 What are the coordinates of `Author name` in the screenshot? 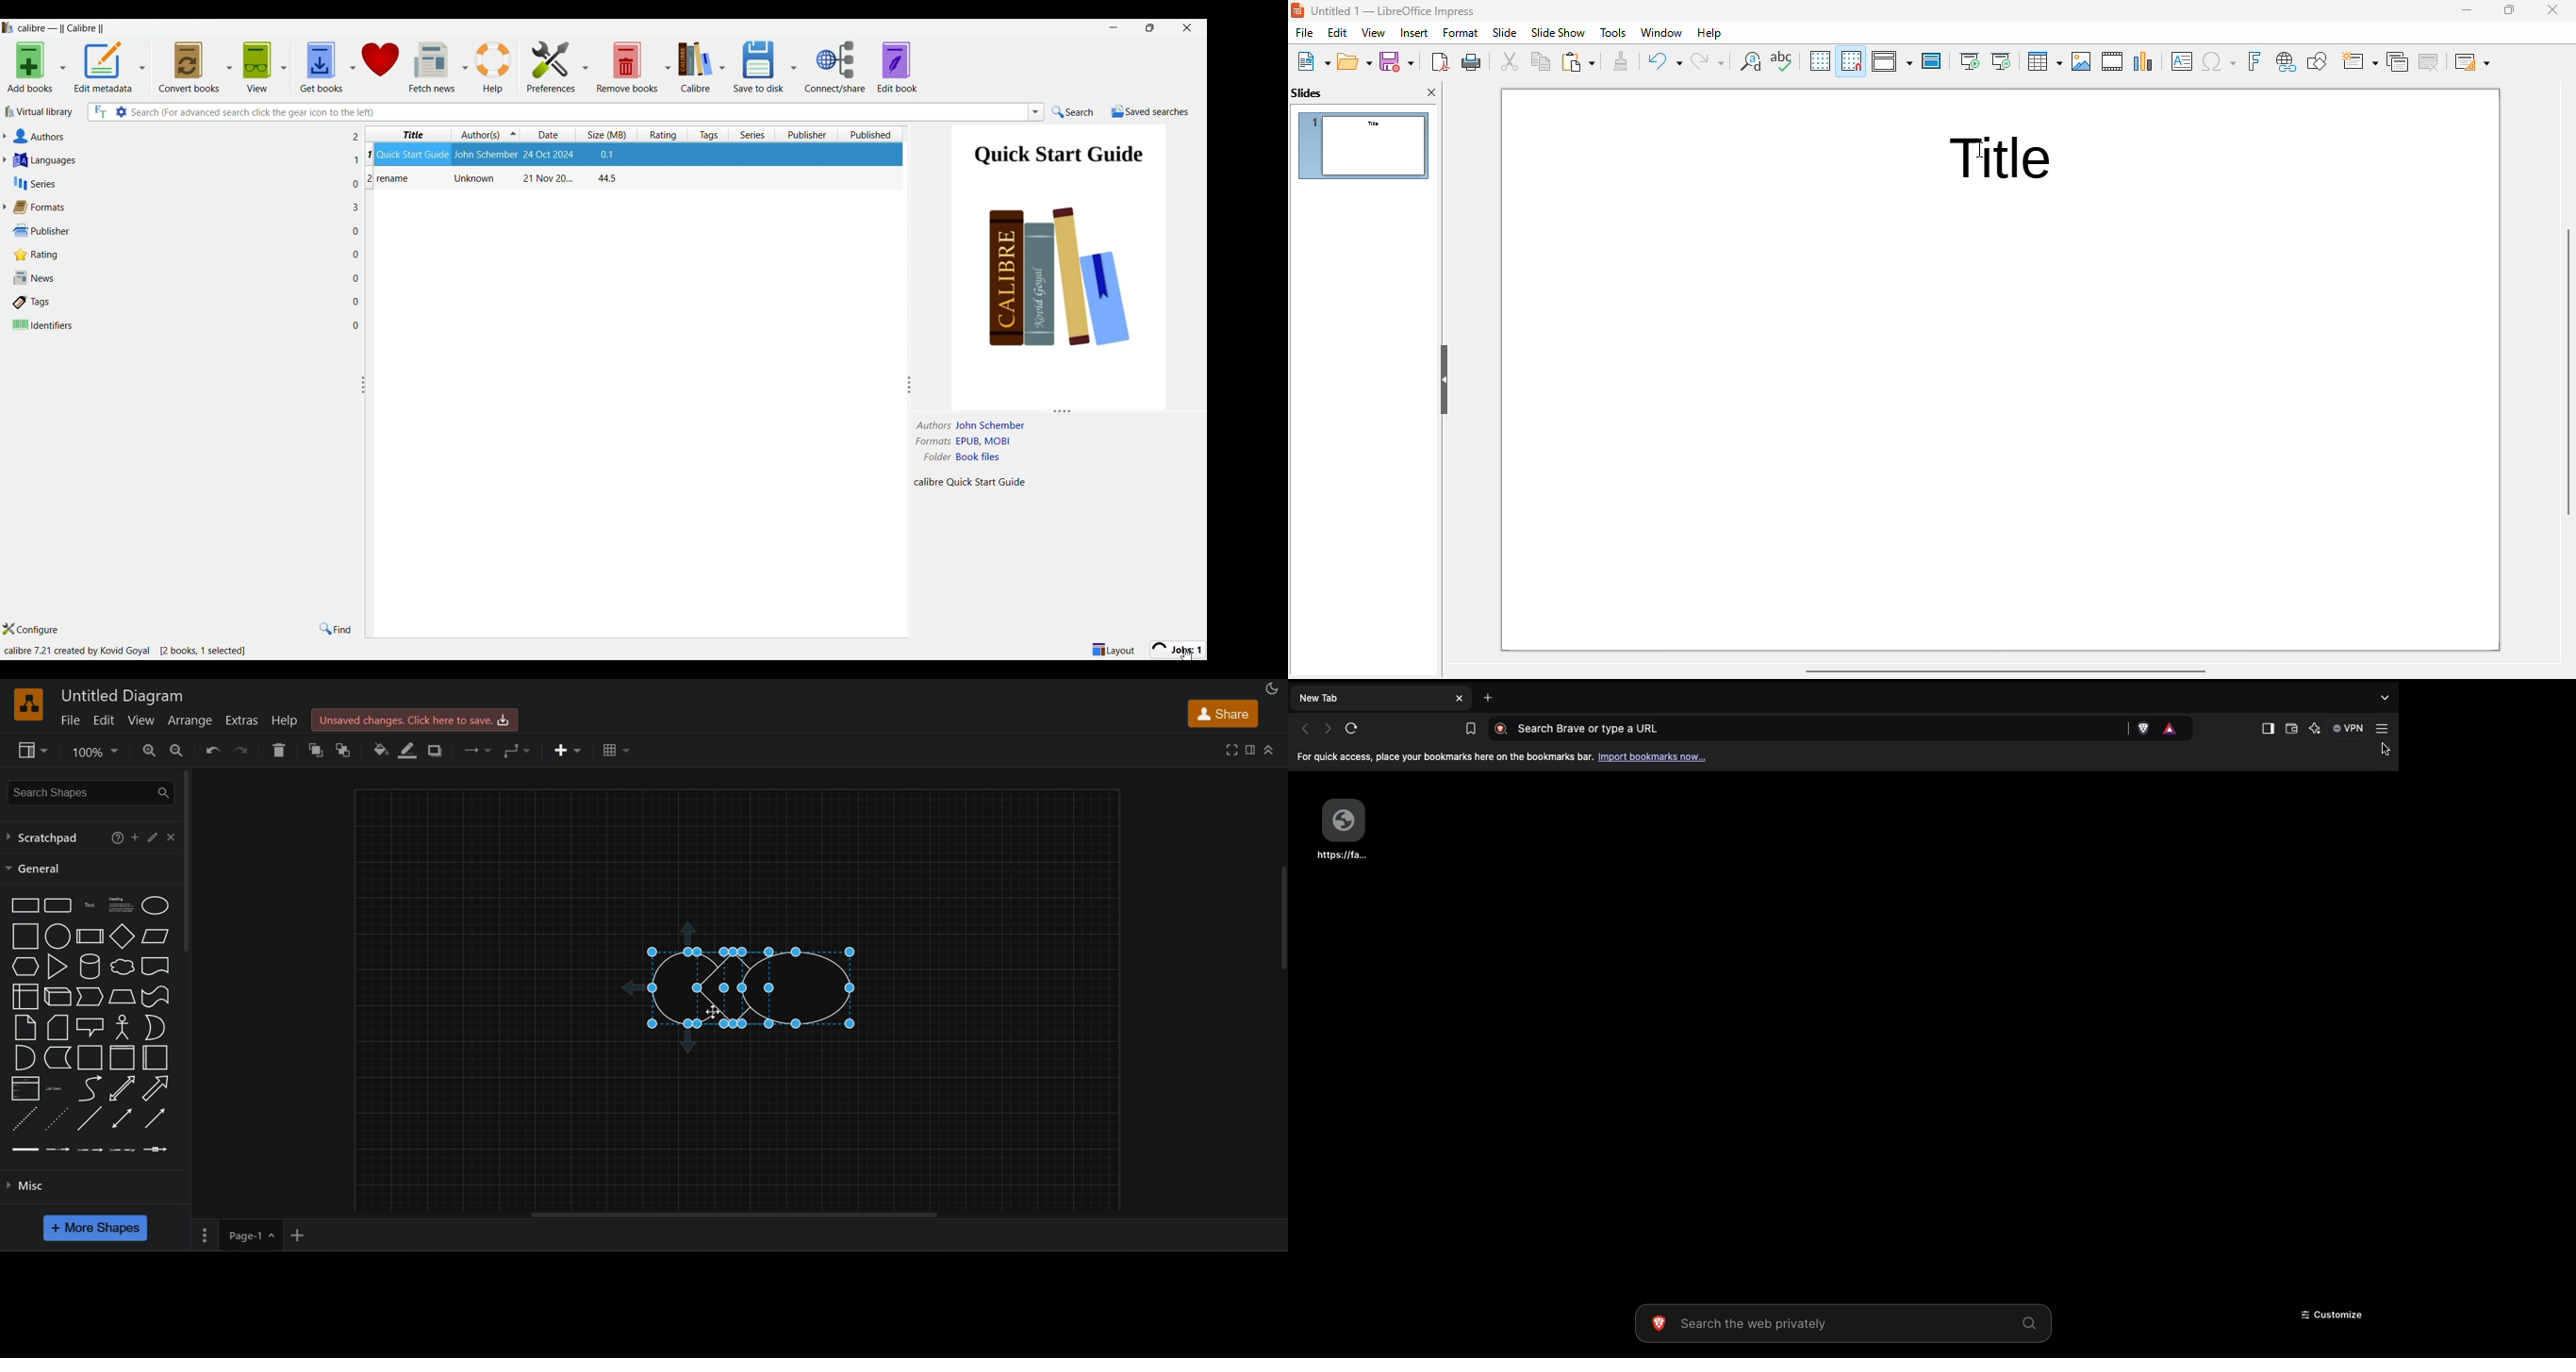 It's located at (992, 426).